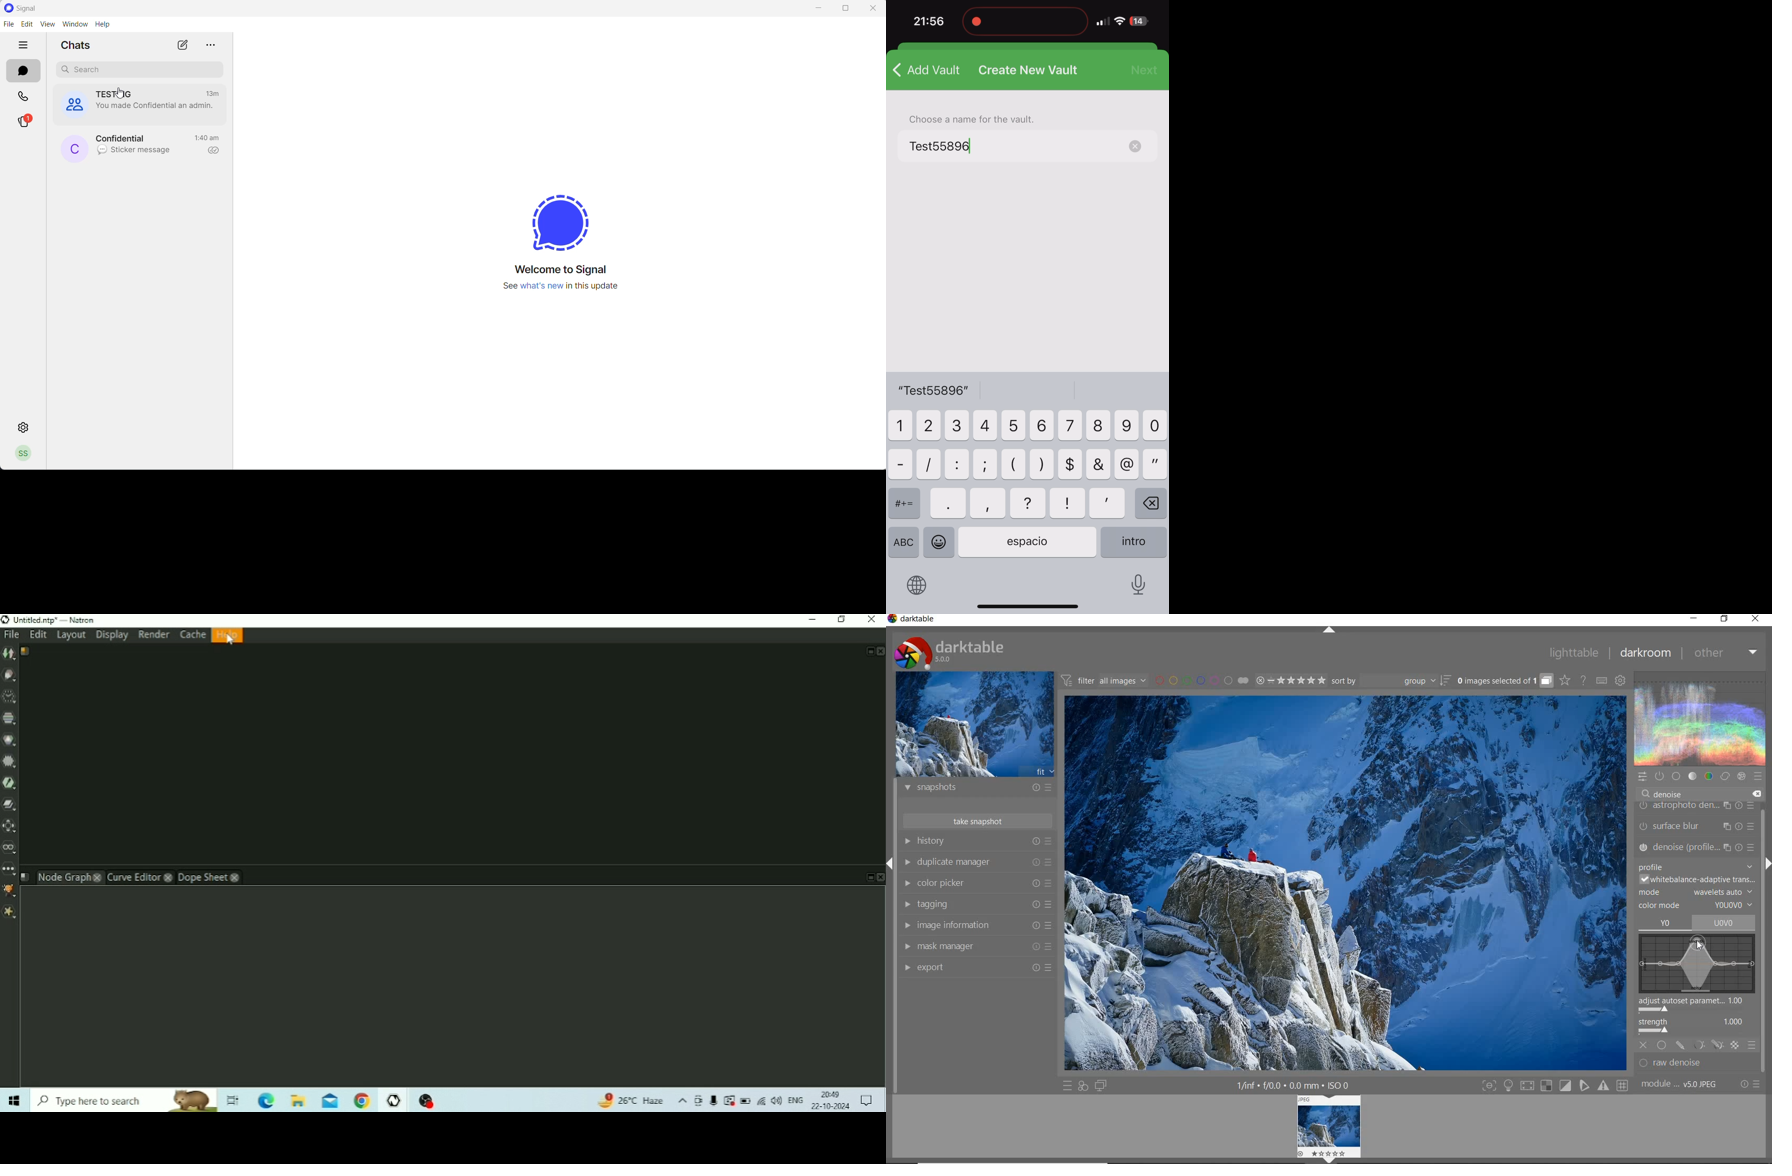 Image resolution: width=1792 pixels, height=1176 pixels. What do you see at coordinates (1682, 1085) in the screenshot?
I see `module..v50JPEG` at bounding box center [1682, 1085].